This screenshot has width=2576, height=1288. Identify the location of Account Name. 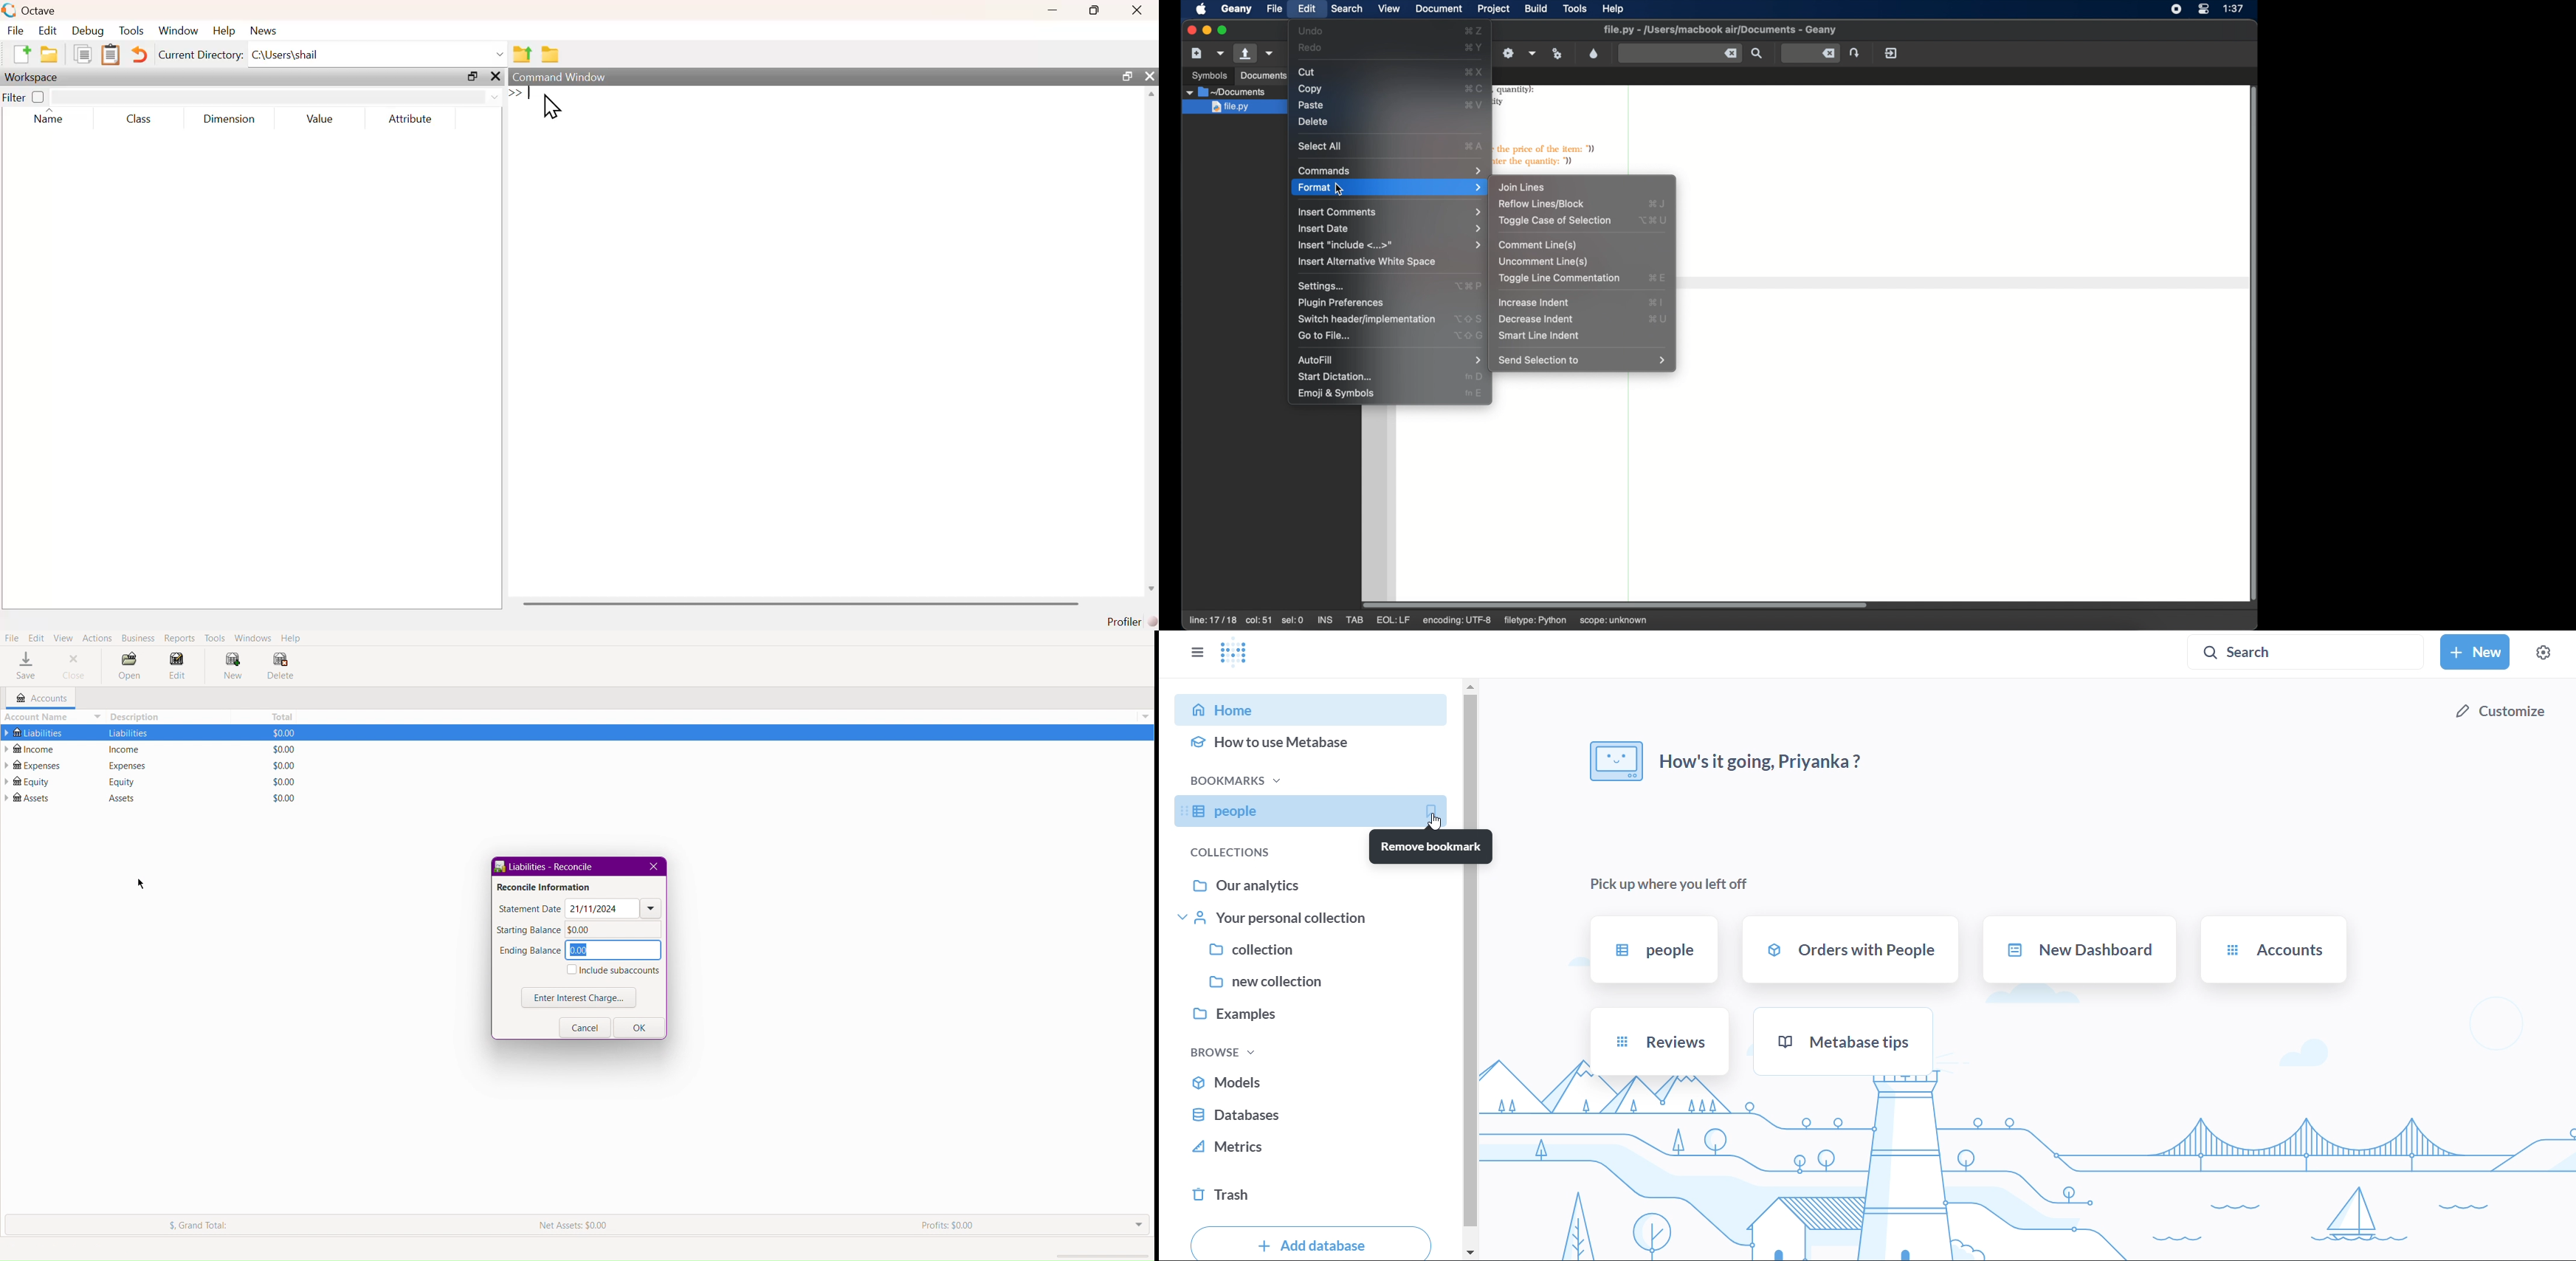
(54, 718).